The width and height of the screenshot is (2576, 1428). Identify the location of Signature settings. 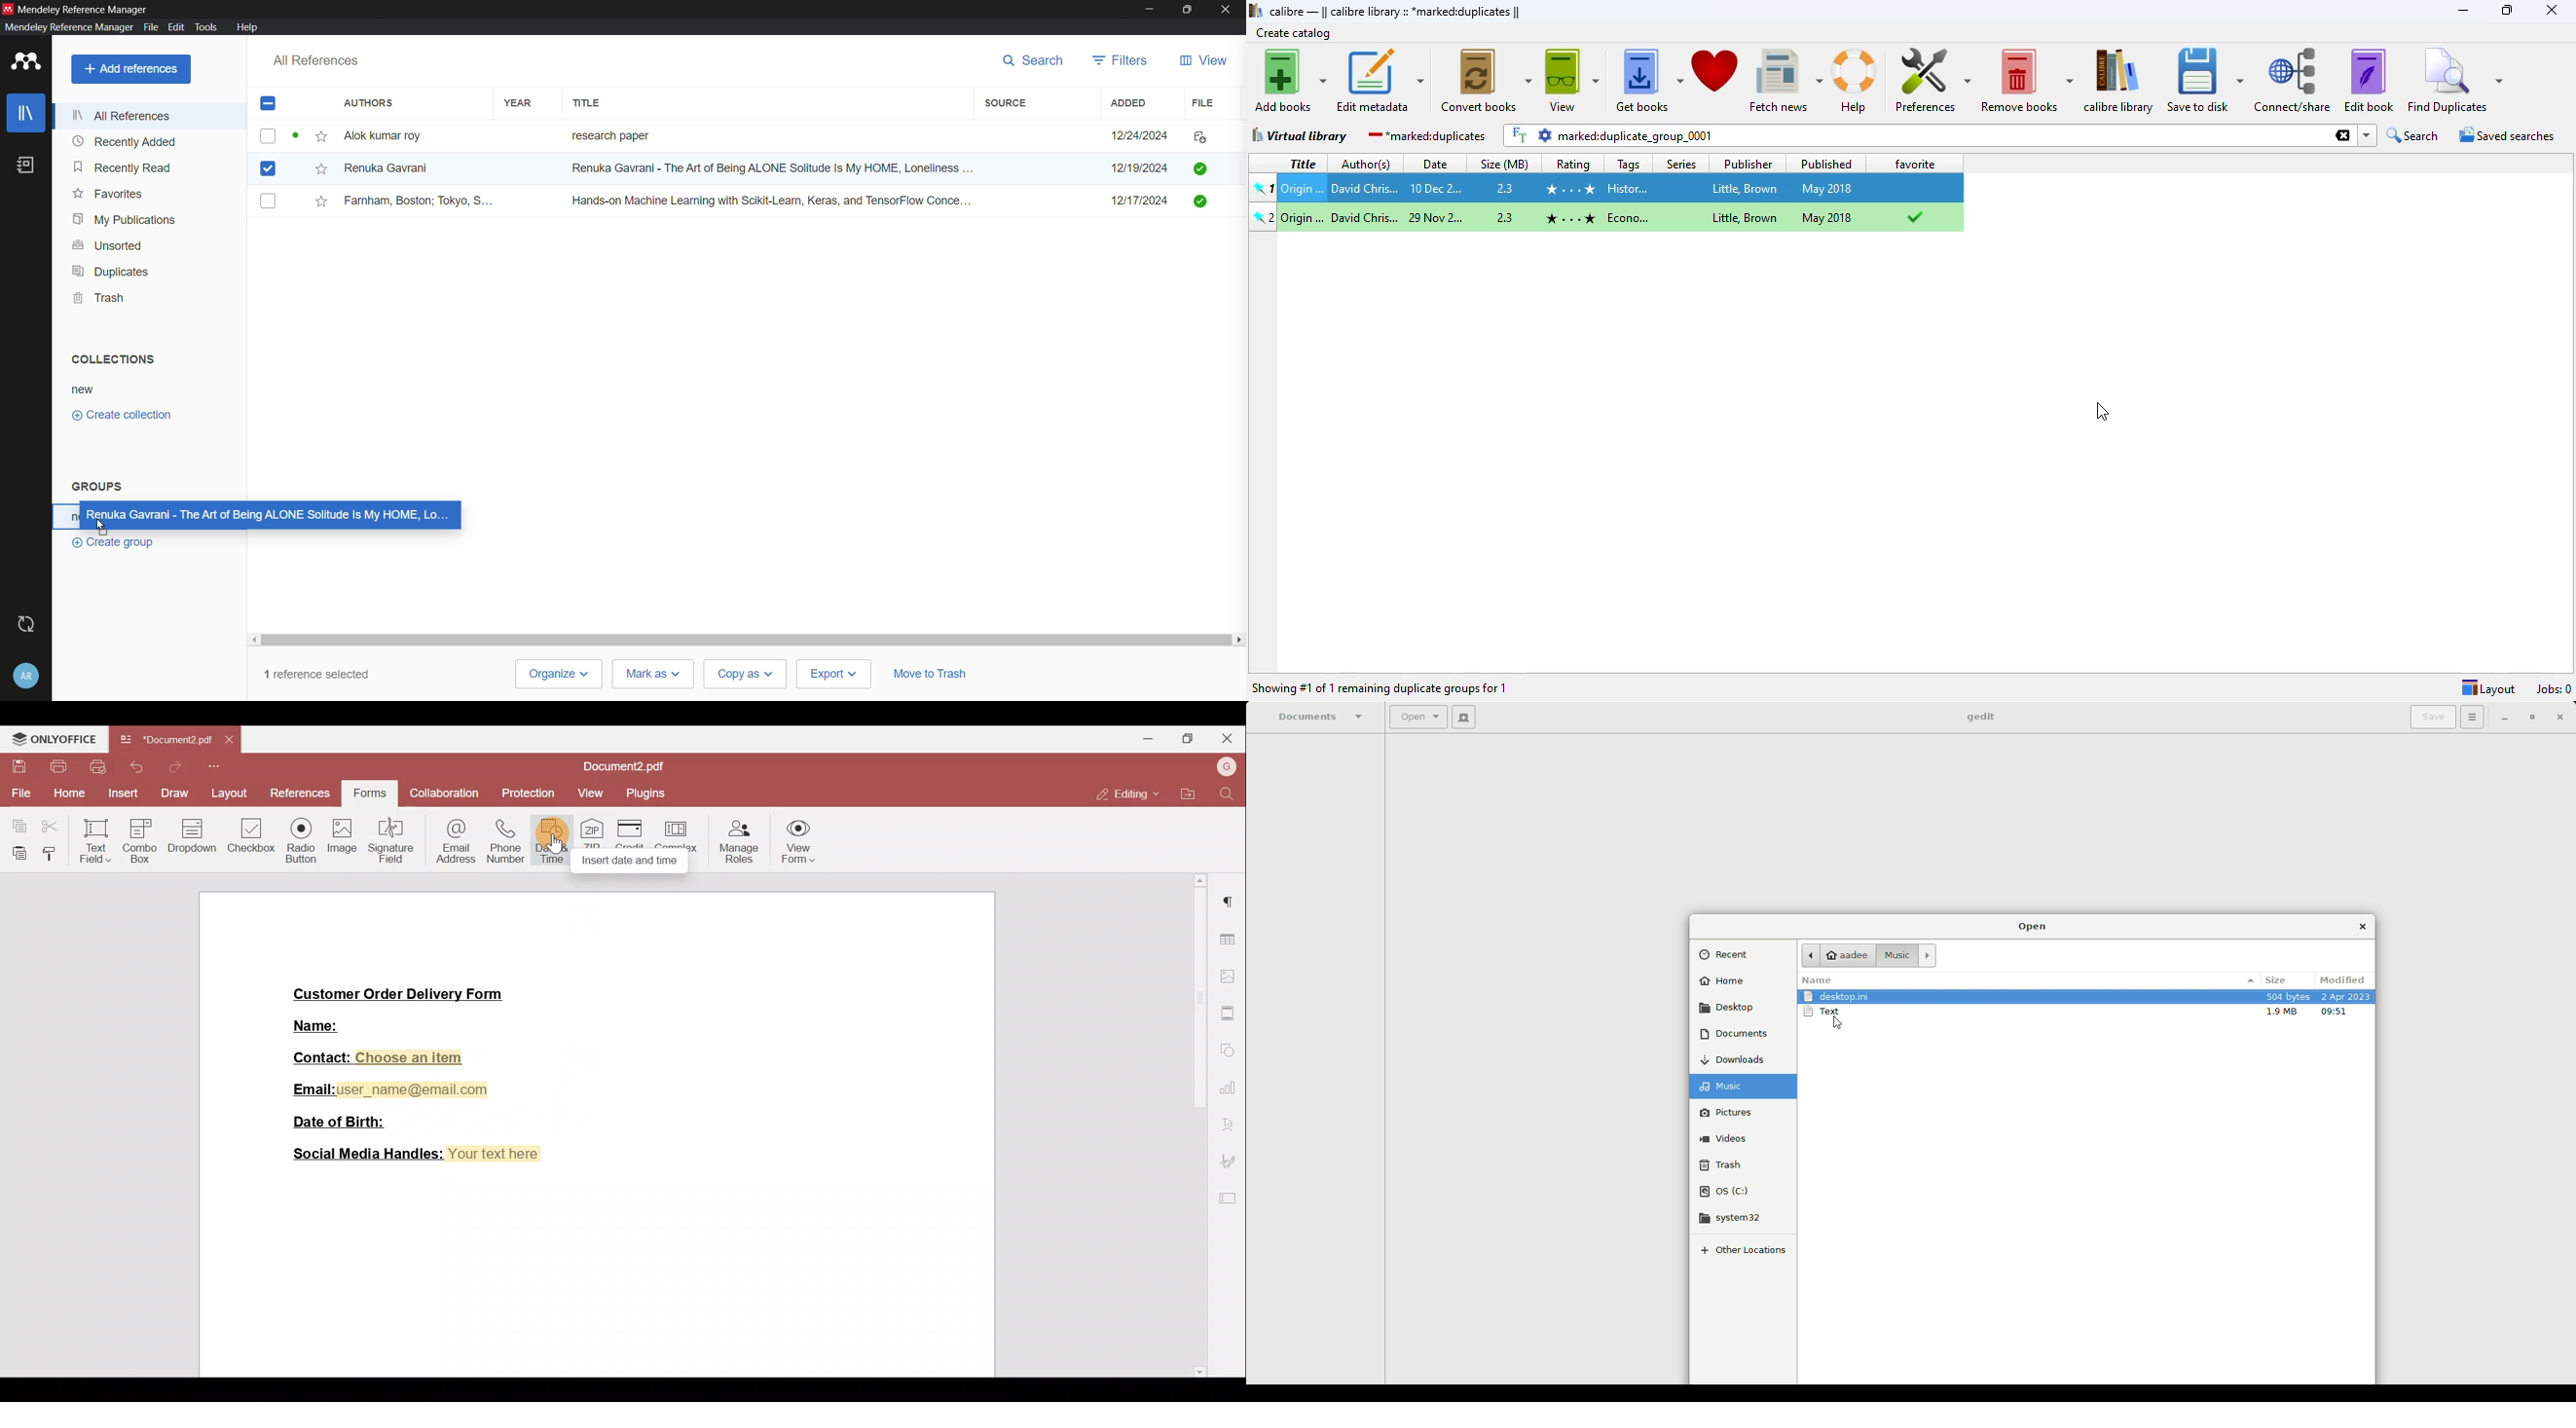
(1231, 1161).